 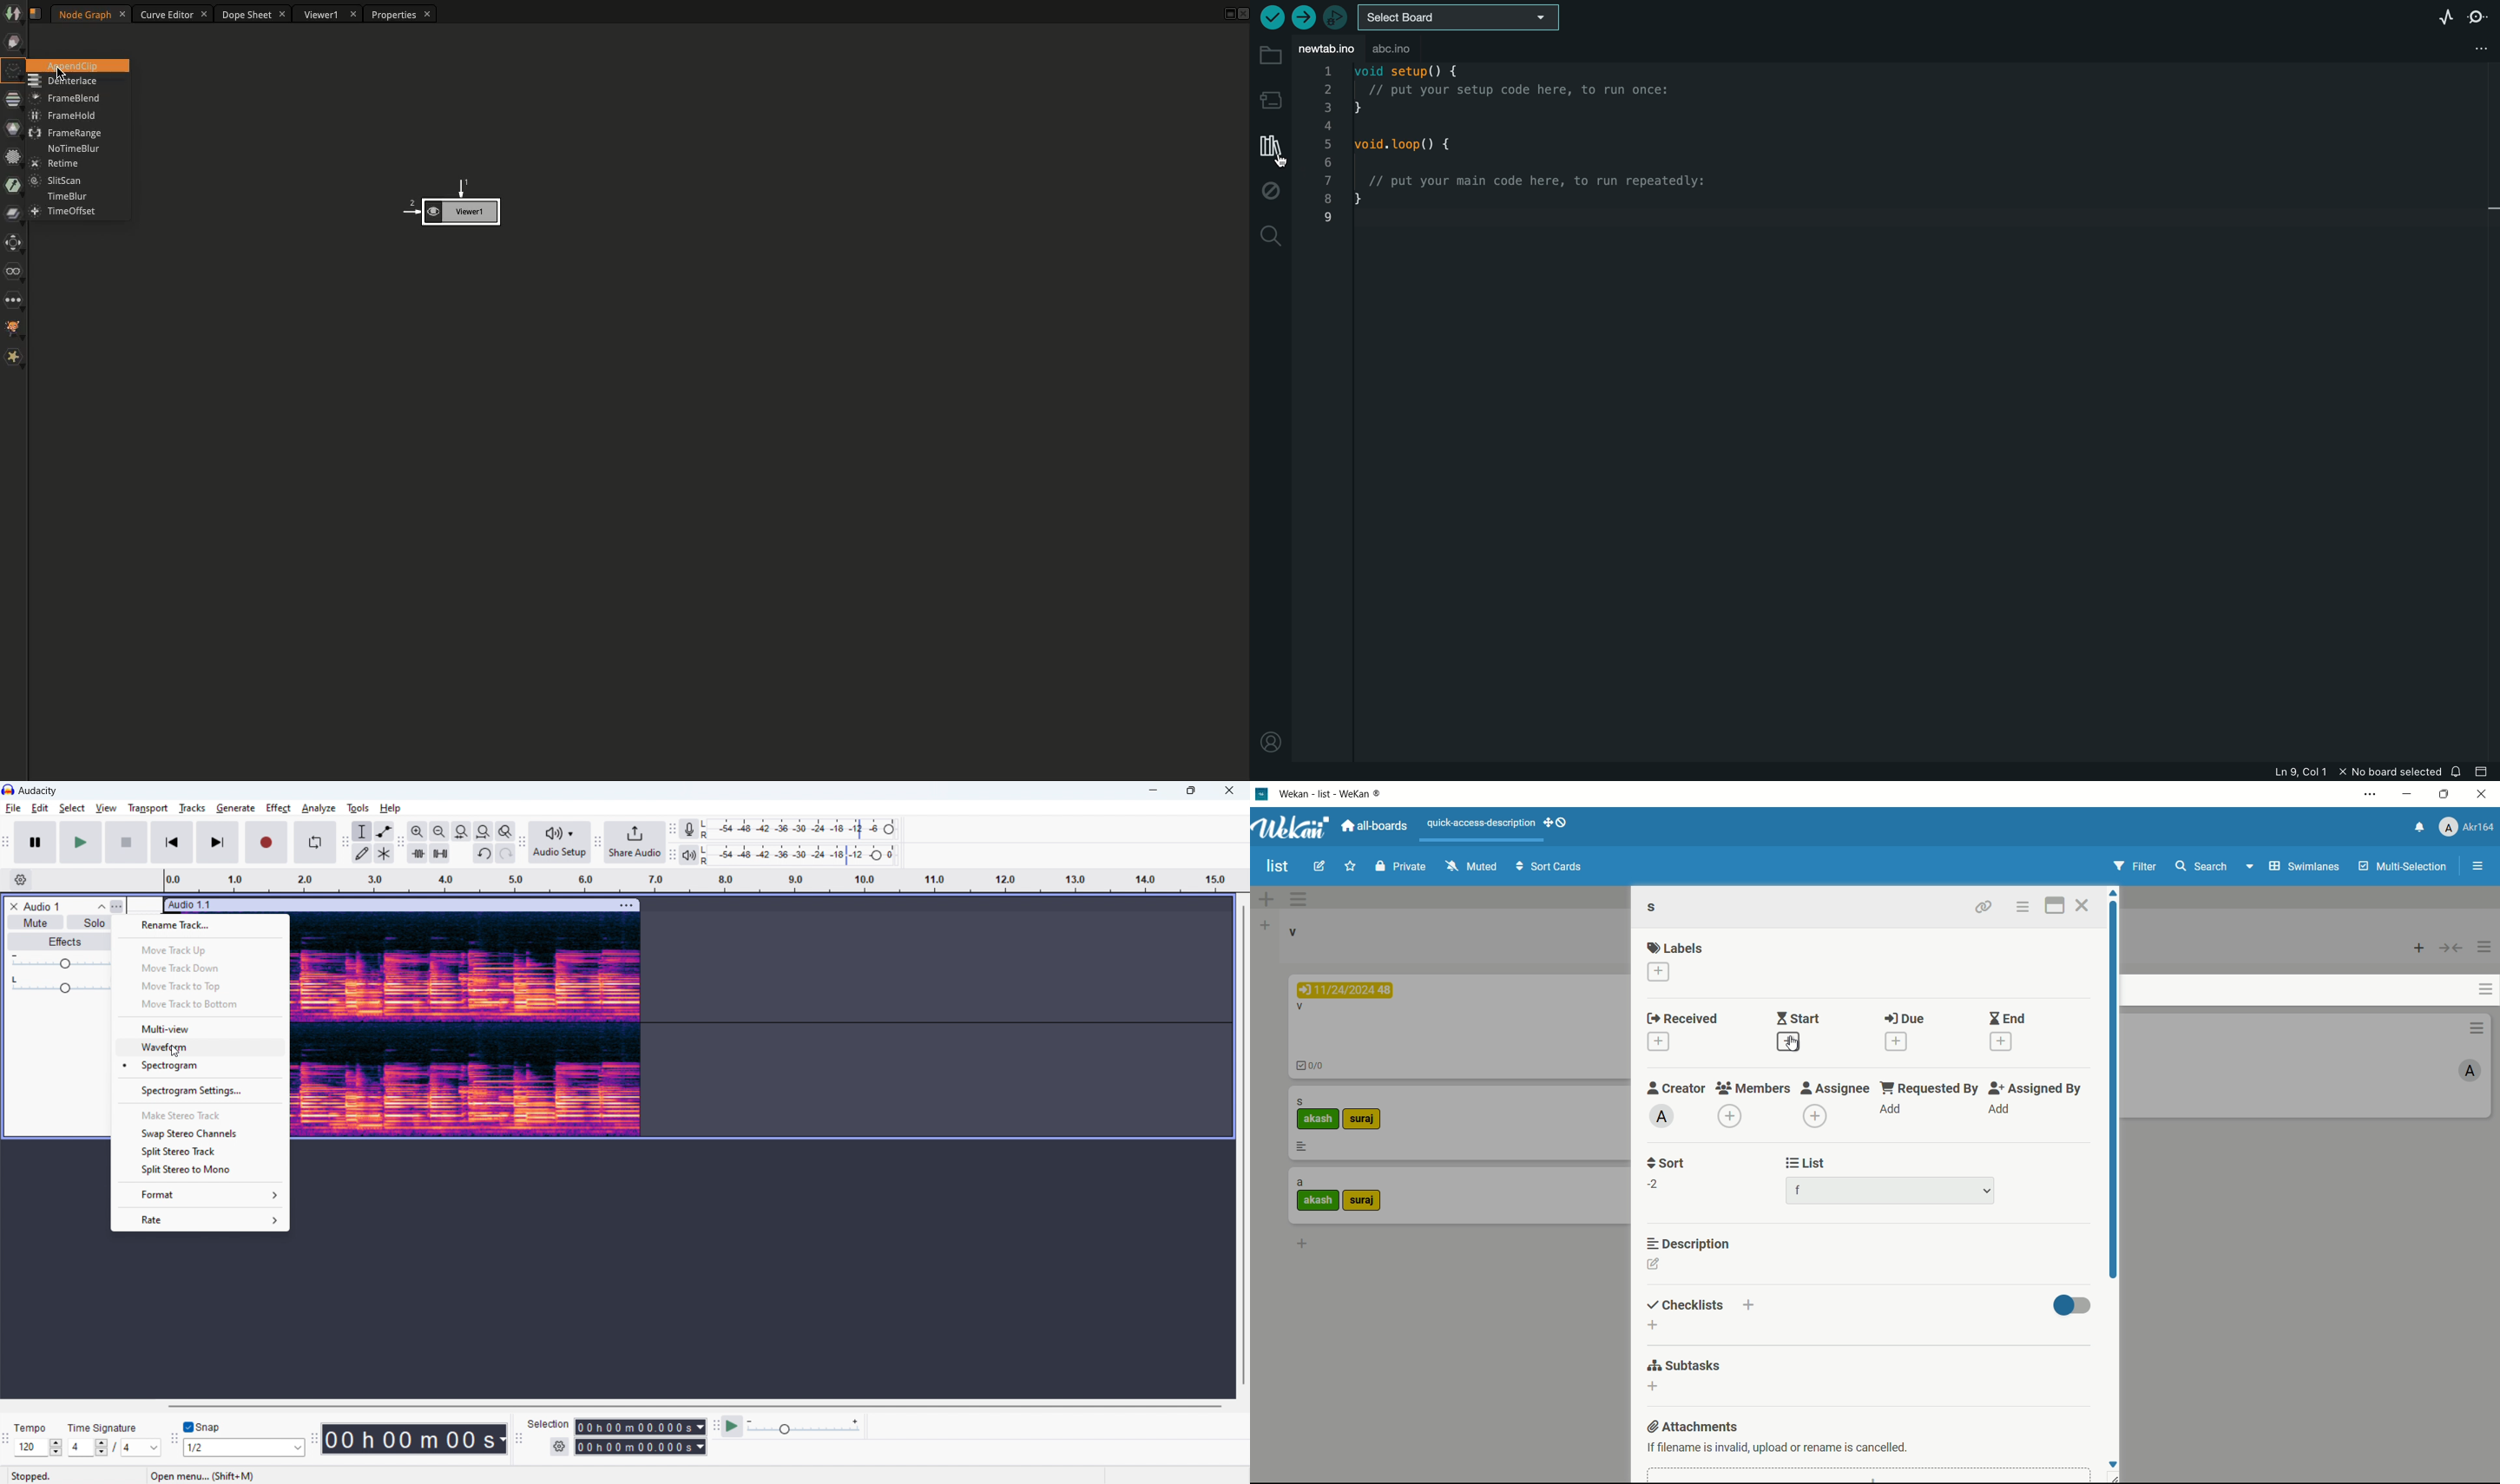 What do you see at coordinates (804, 1427) in the screenshot?
I see `playback speed` at bounding box center [804, 1427].